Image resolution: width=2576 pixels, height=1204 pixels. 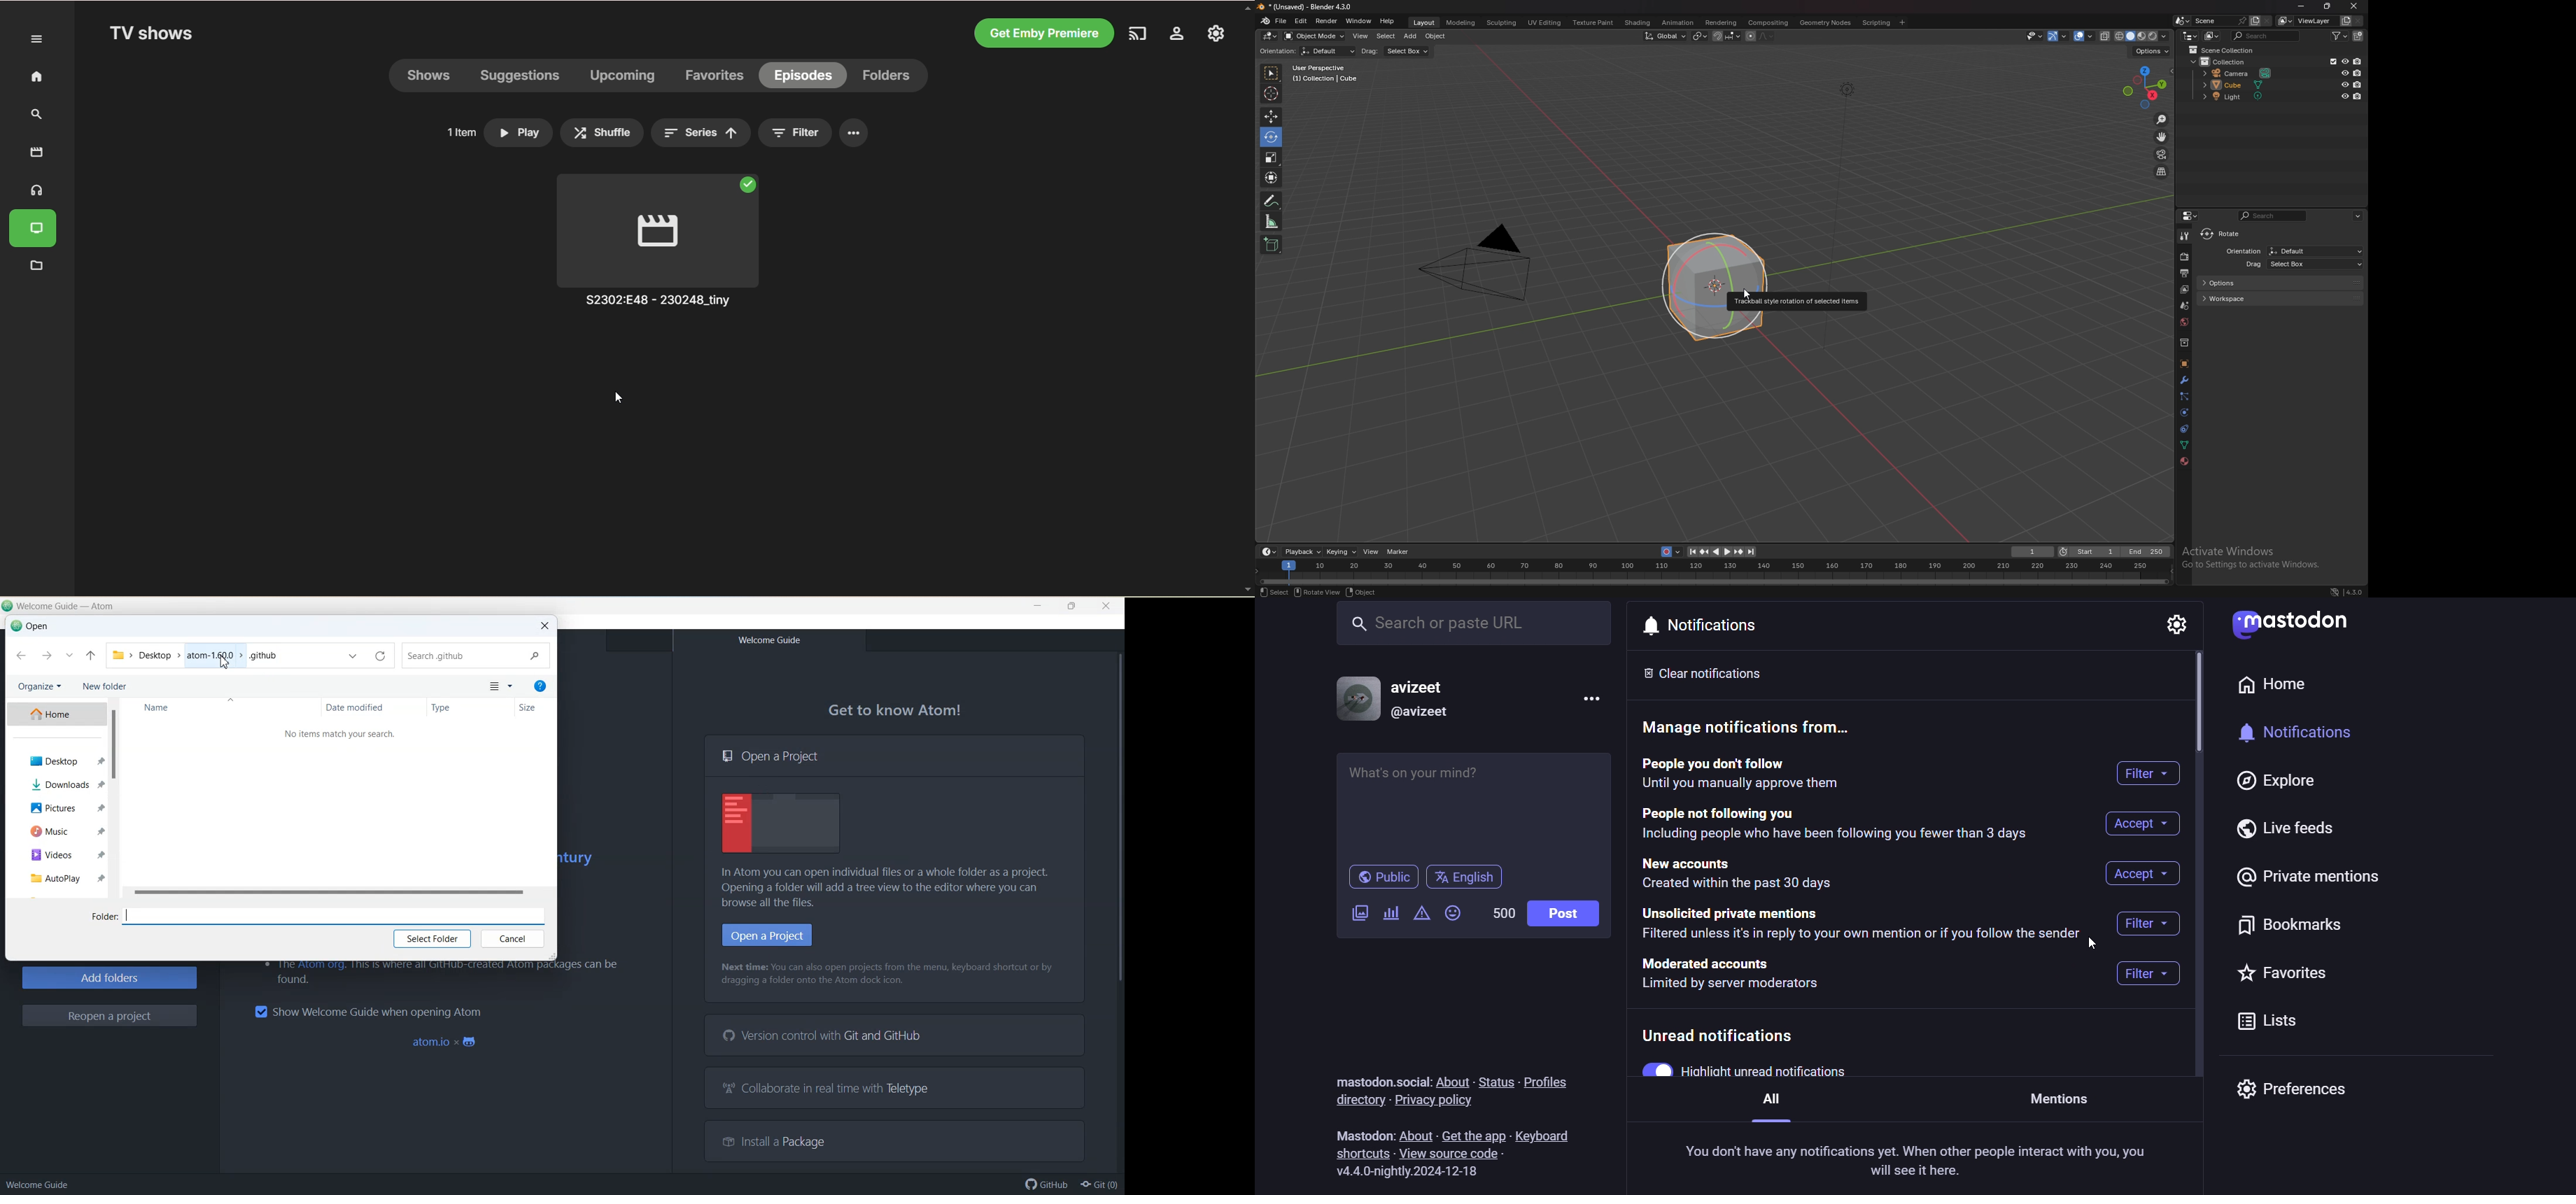 I want to click on About, so click(x=1416, y=1133).